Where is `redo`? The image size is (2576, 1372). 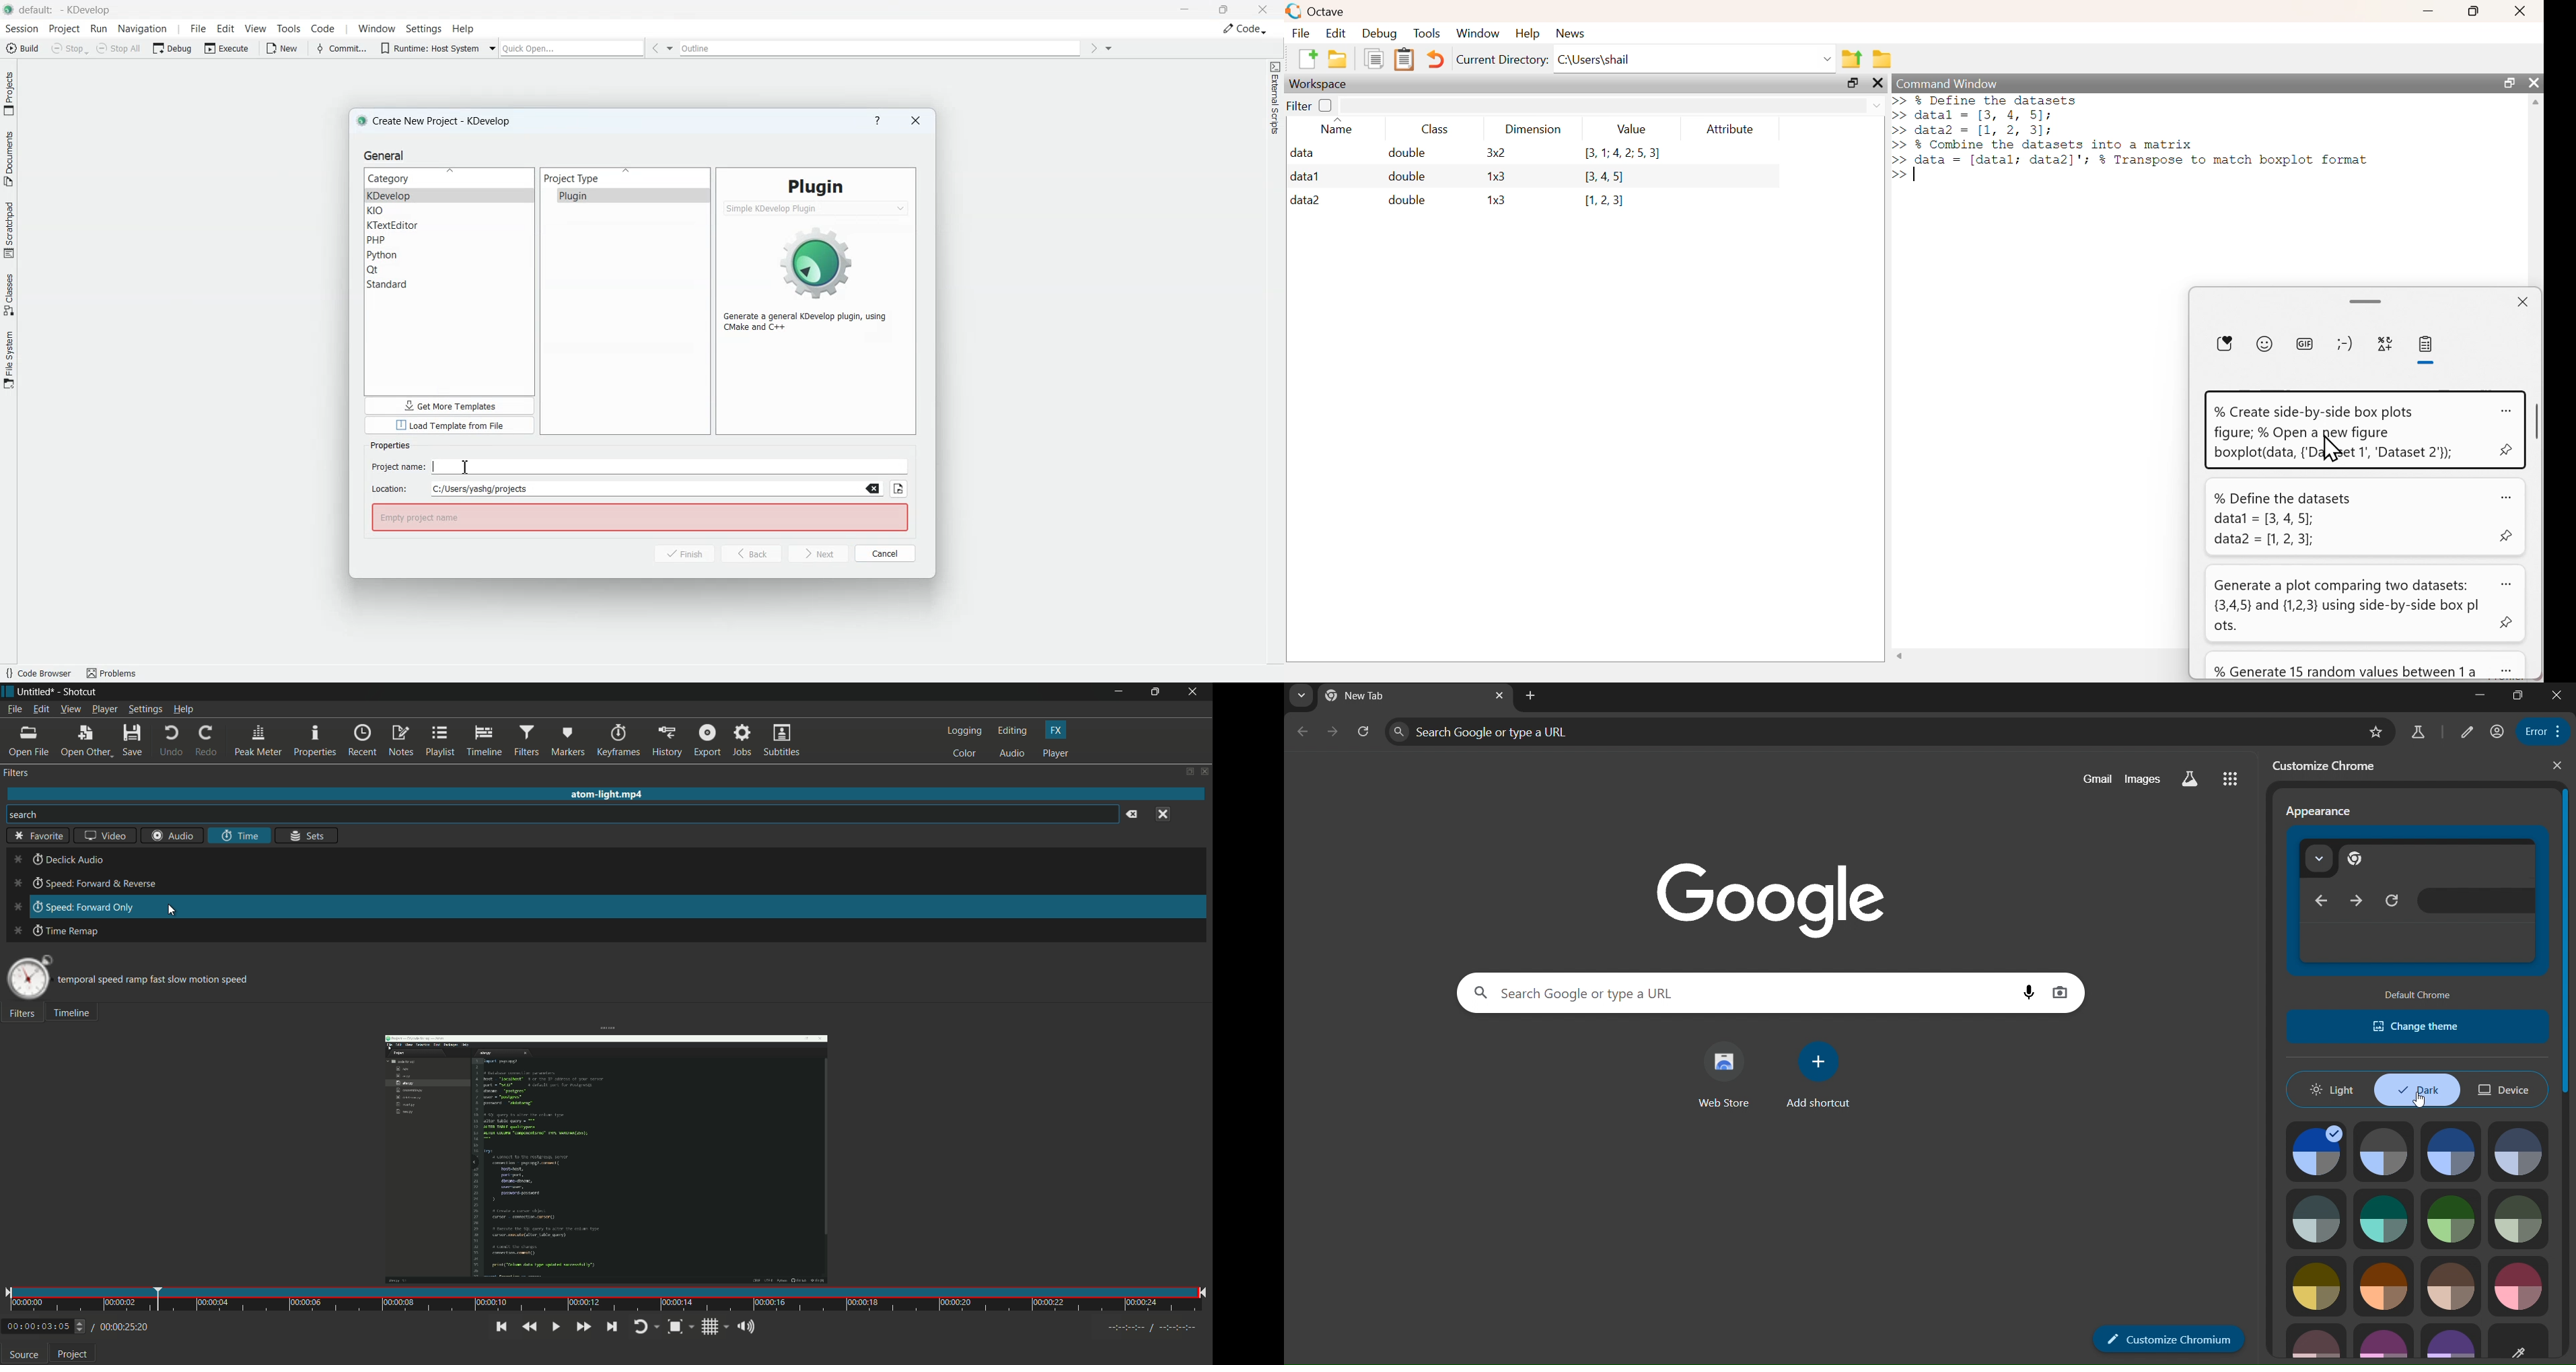
redo is located at coordinates (205, 741).